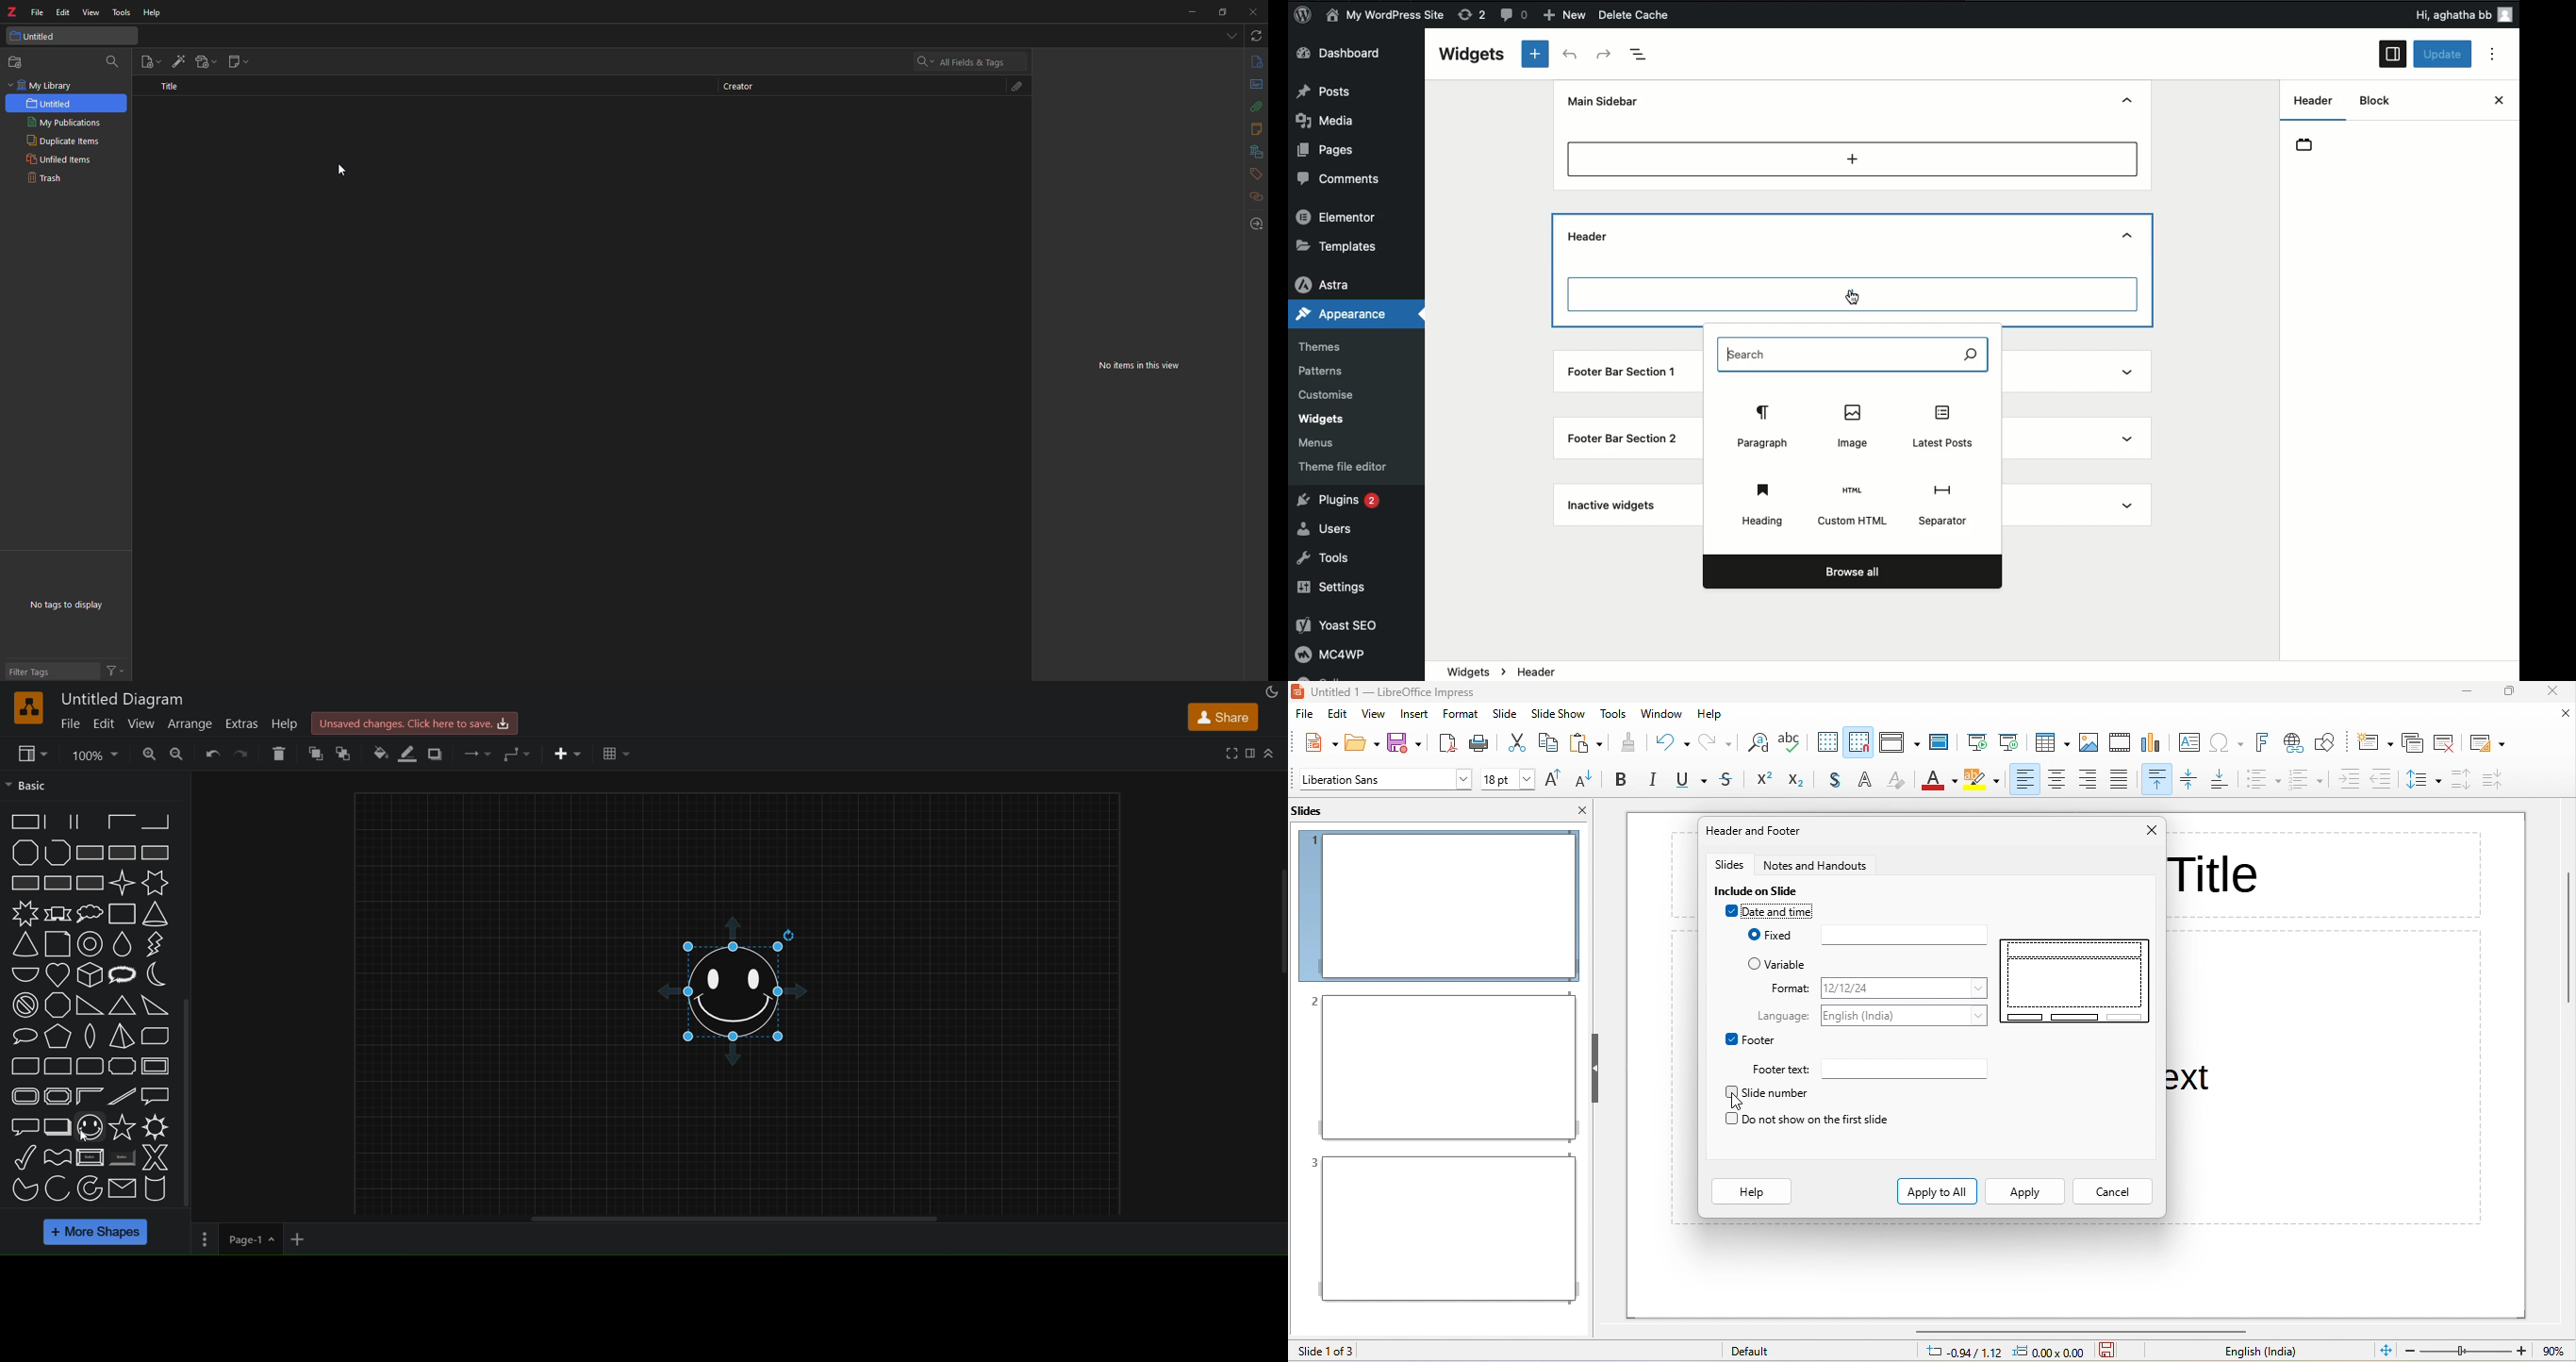 The width and height of the screenshot is (2576, 1372). What do you see at coordinates (1014, 87) in the screenshot?
I see `attach` at bounding box center [1014, 87].